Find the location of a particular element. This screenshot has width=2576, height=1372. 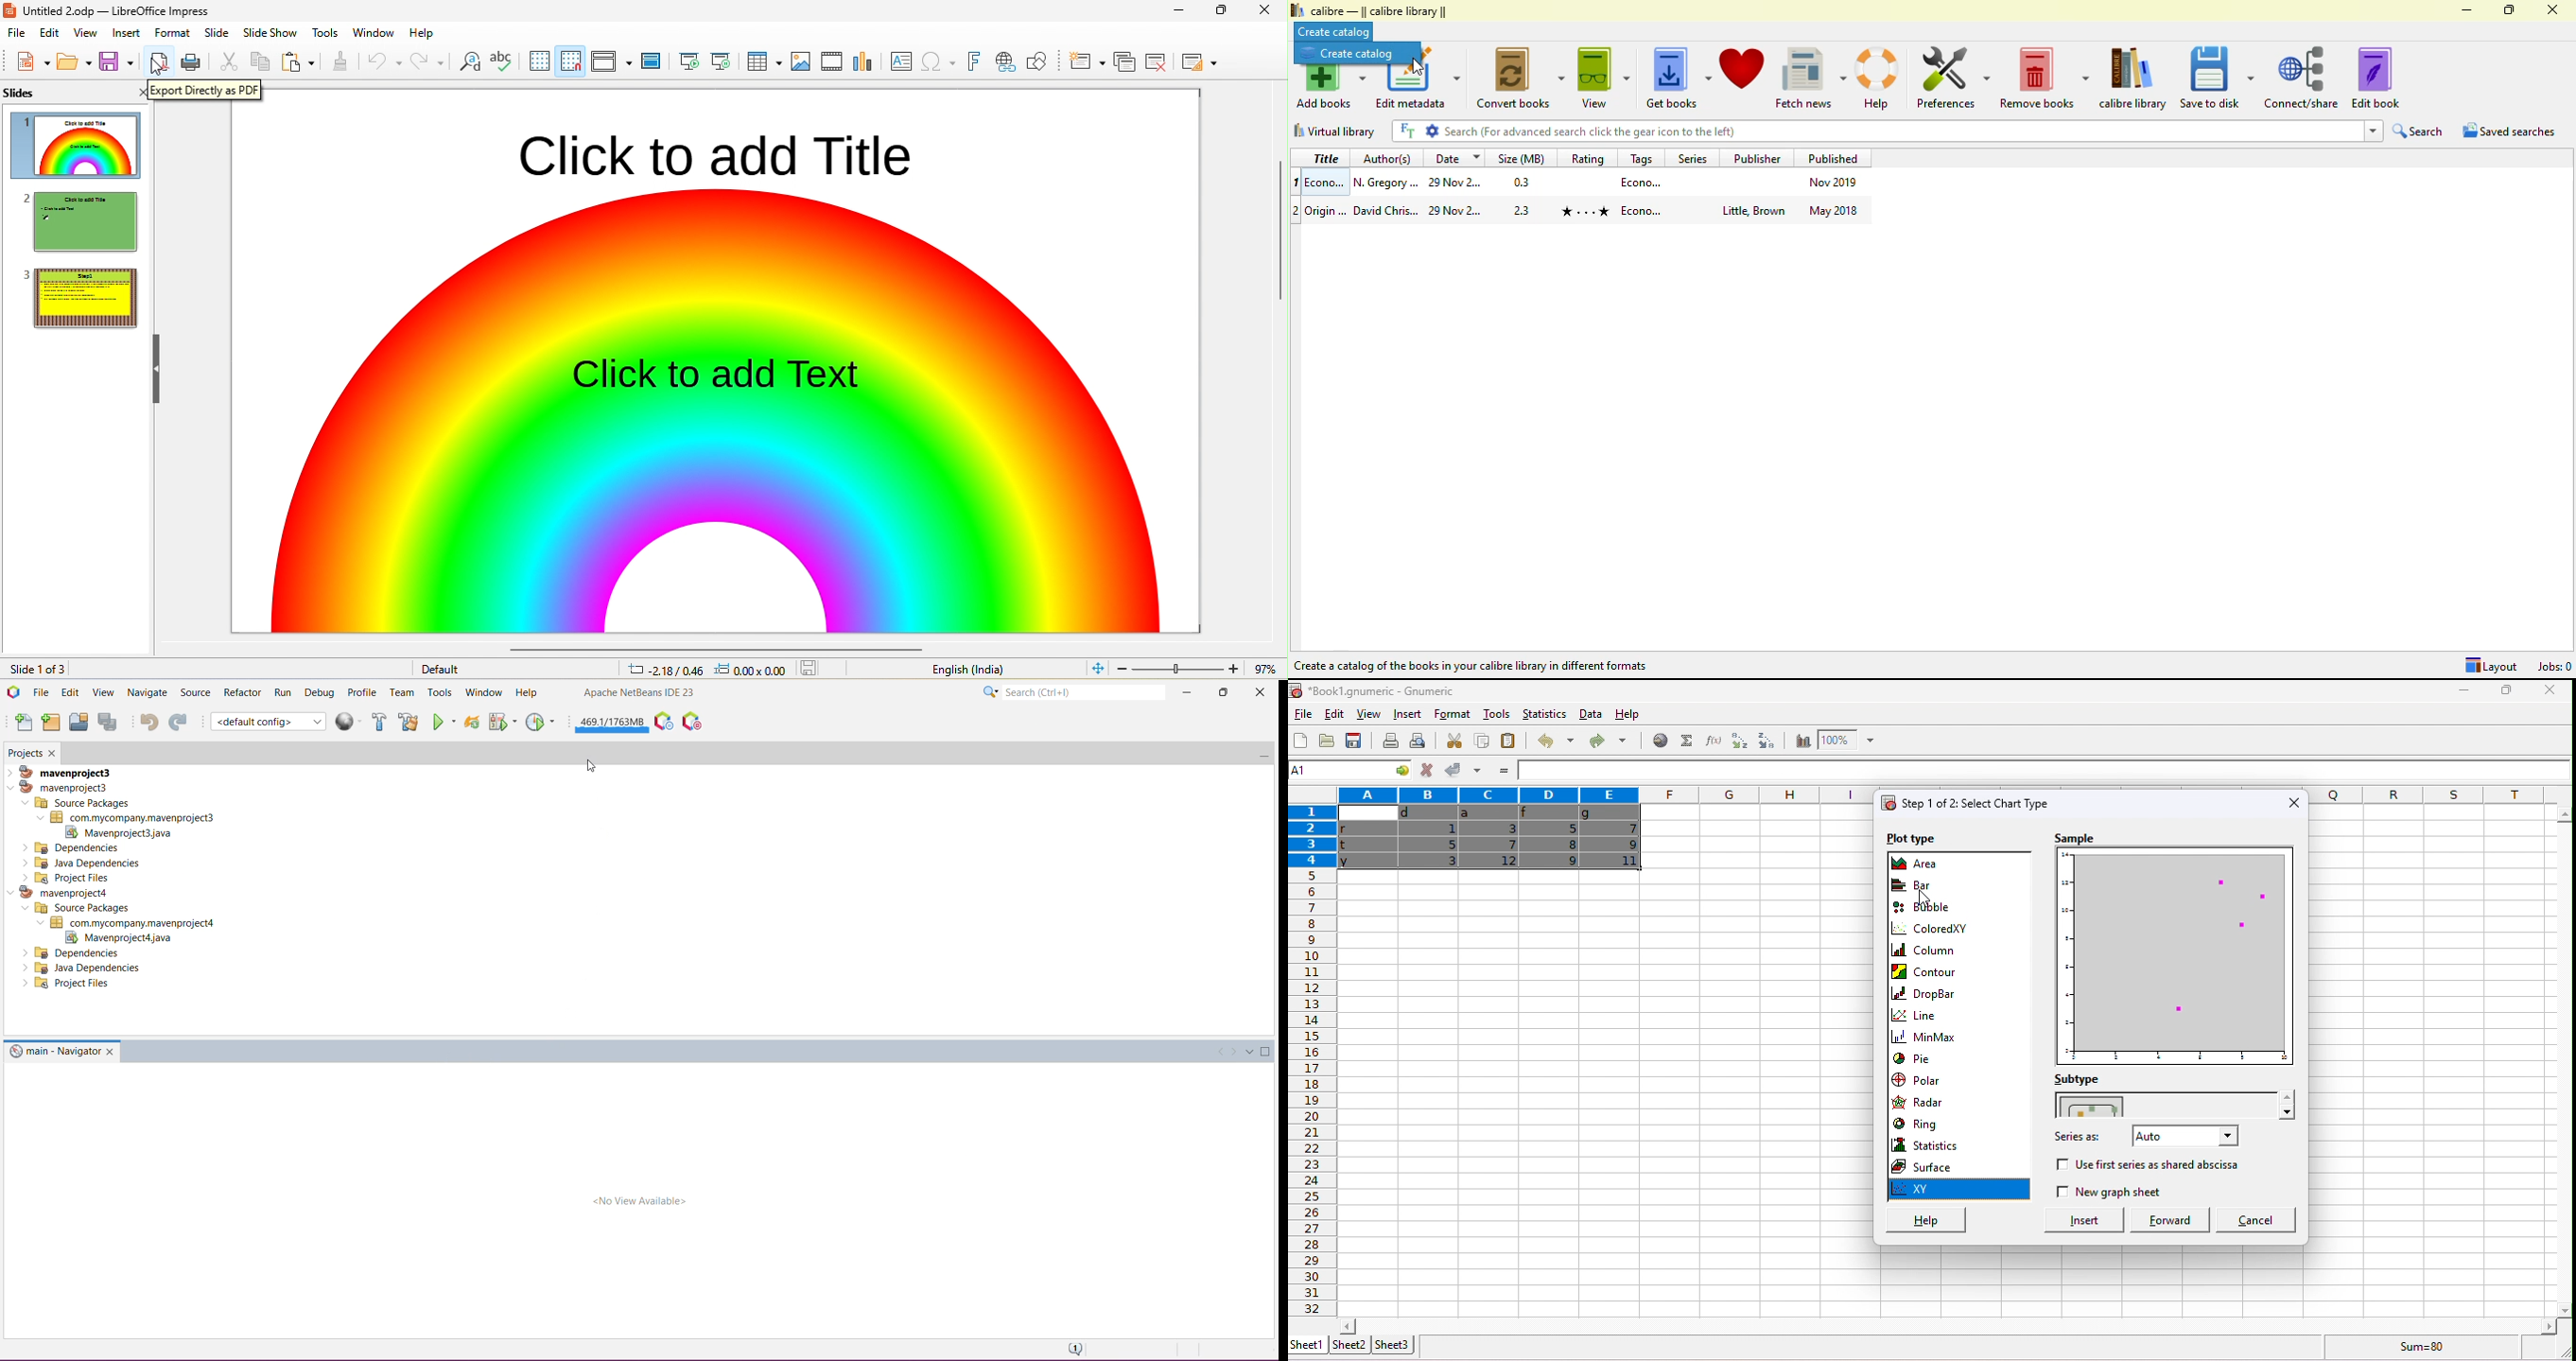

series is located at coordinates (1691, 157).